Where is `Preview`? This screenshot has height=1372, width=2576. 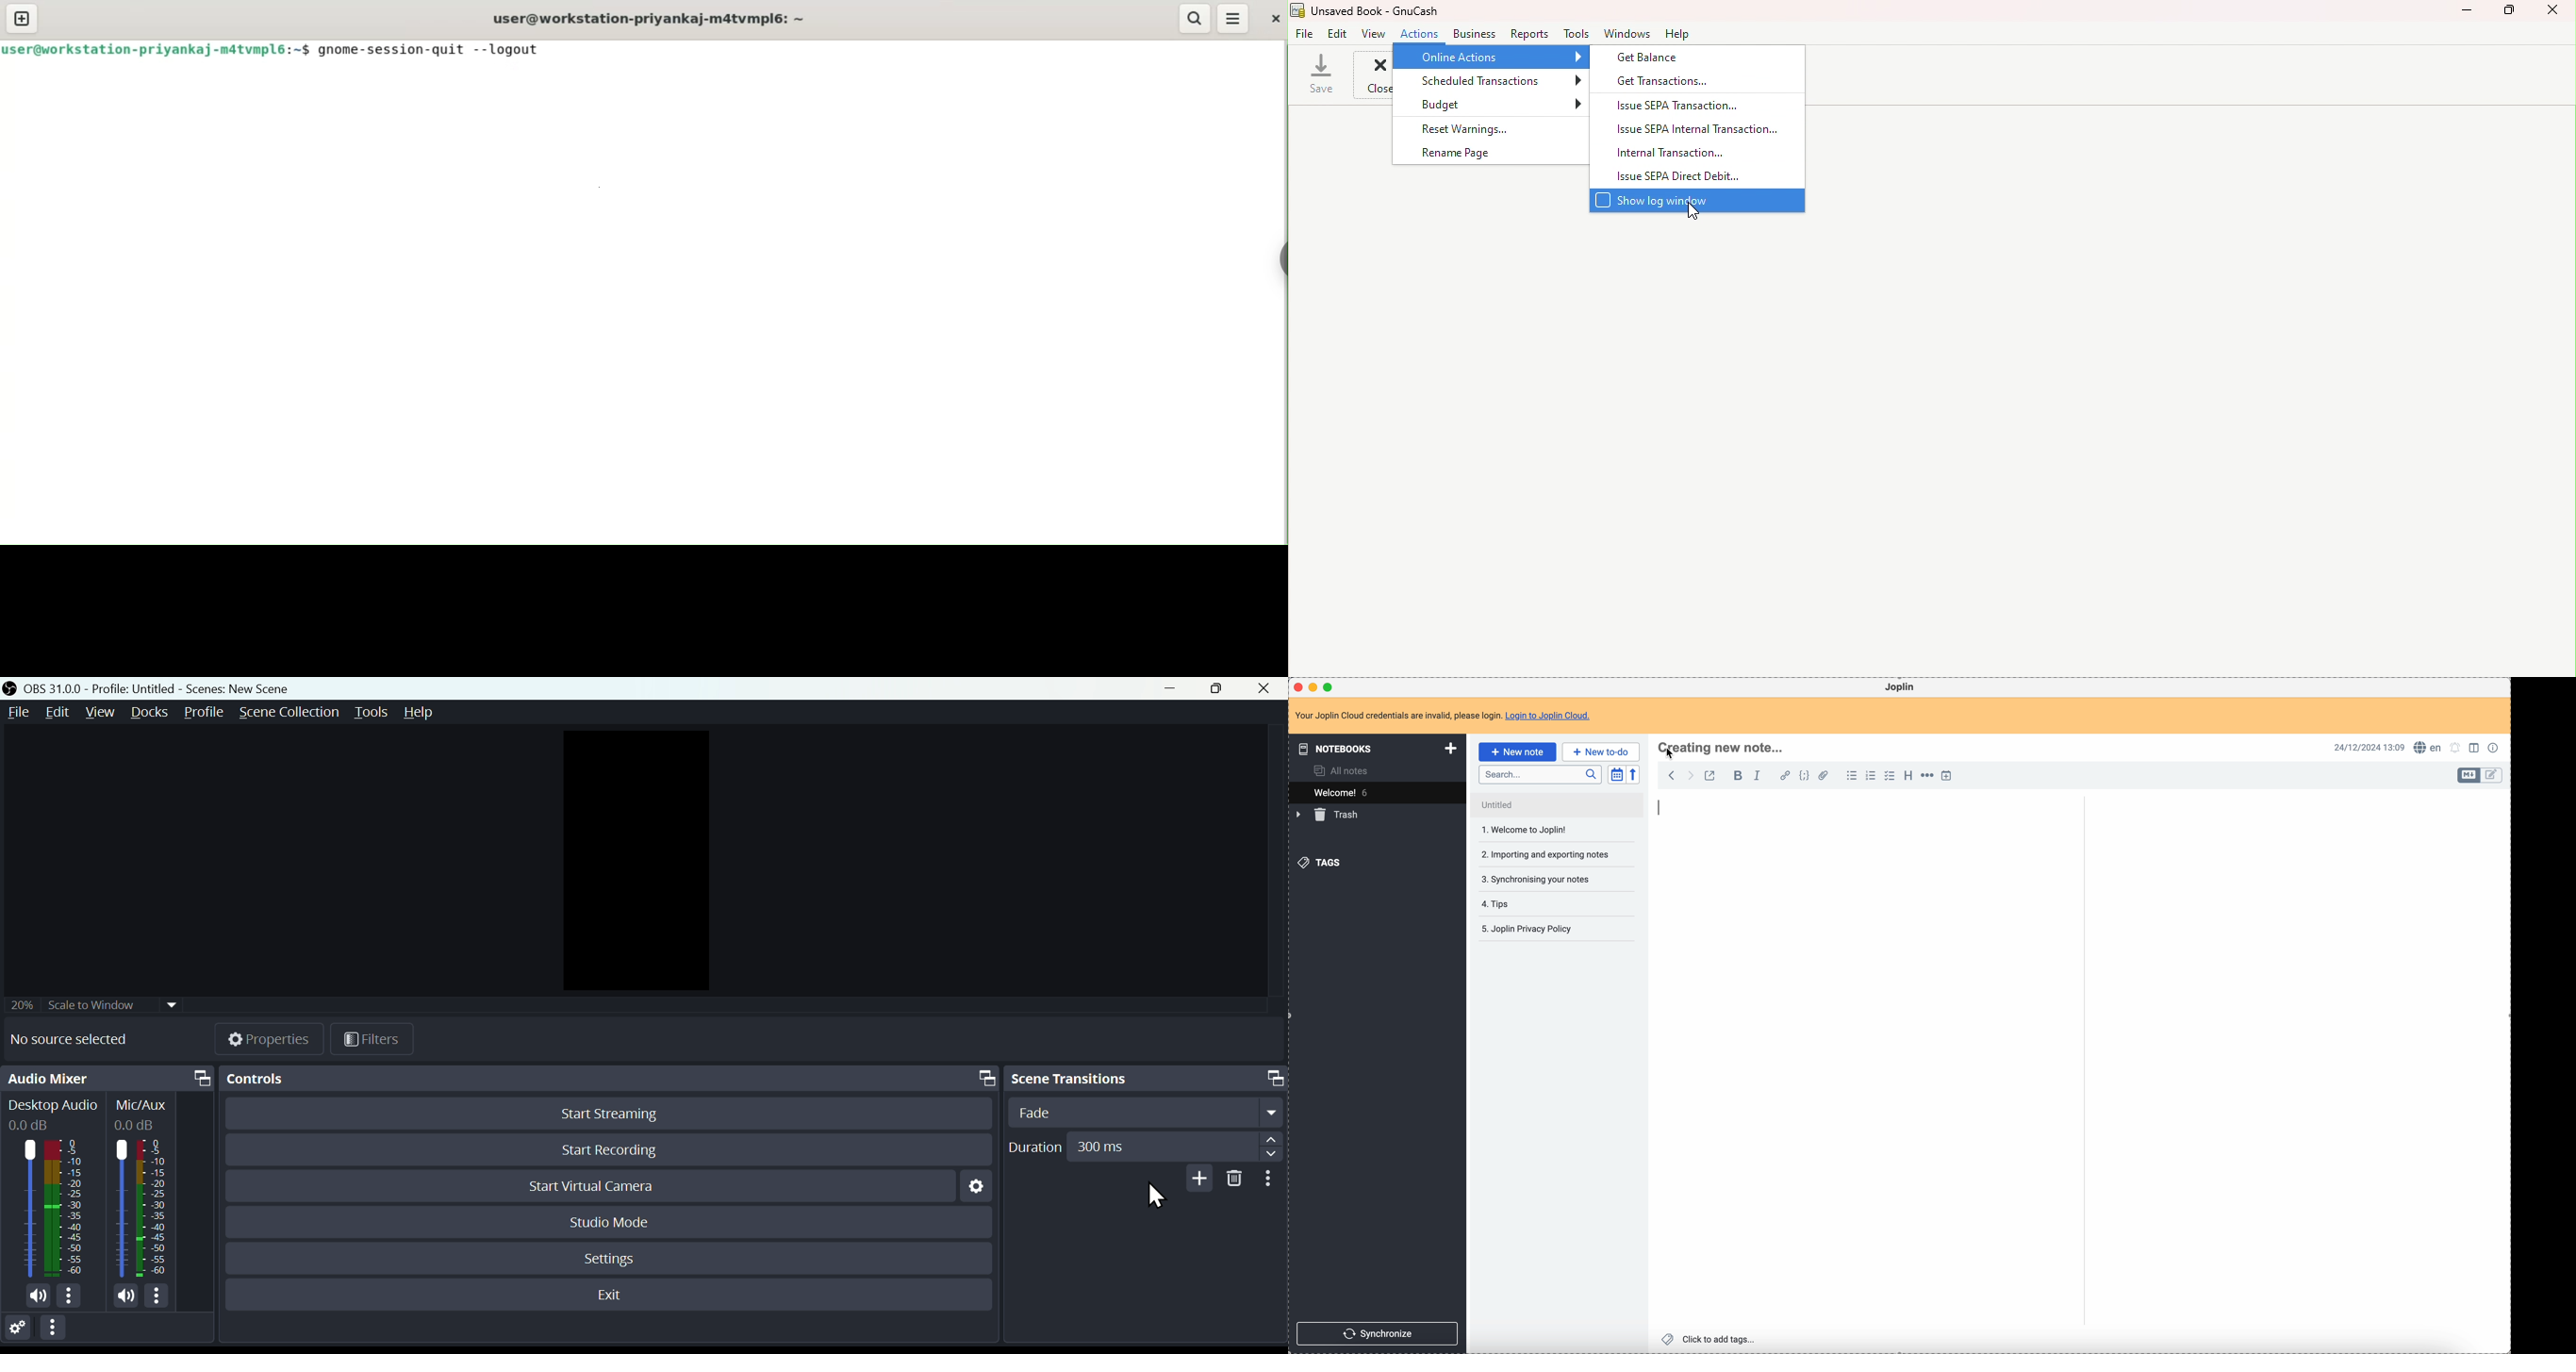
Preview is located at coordinates (638, 859).